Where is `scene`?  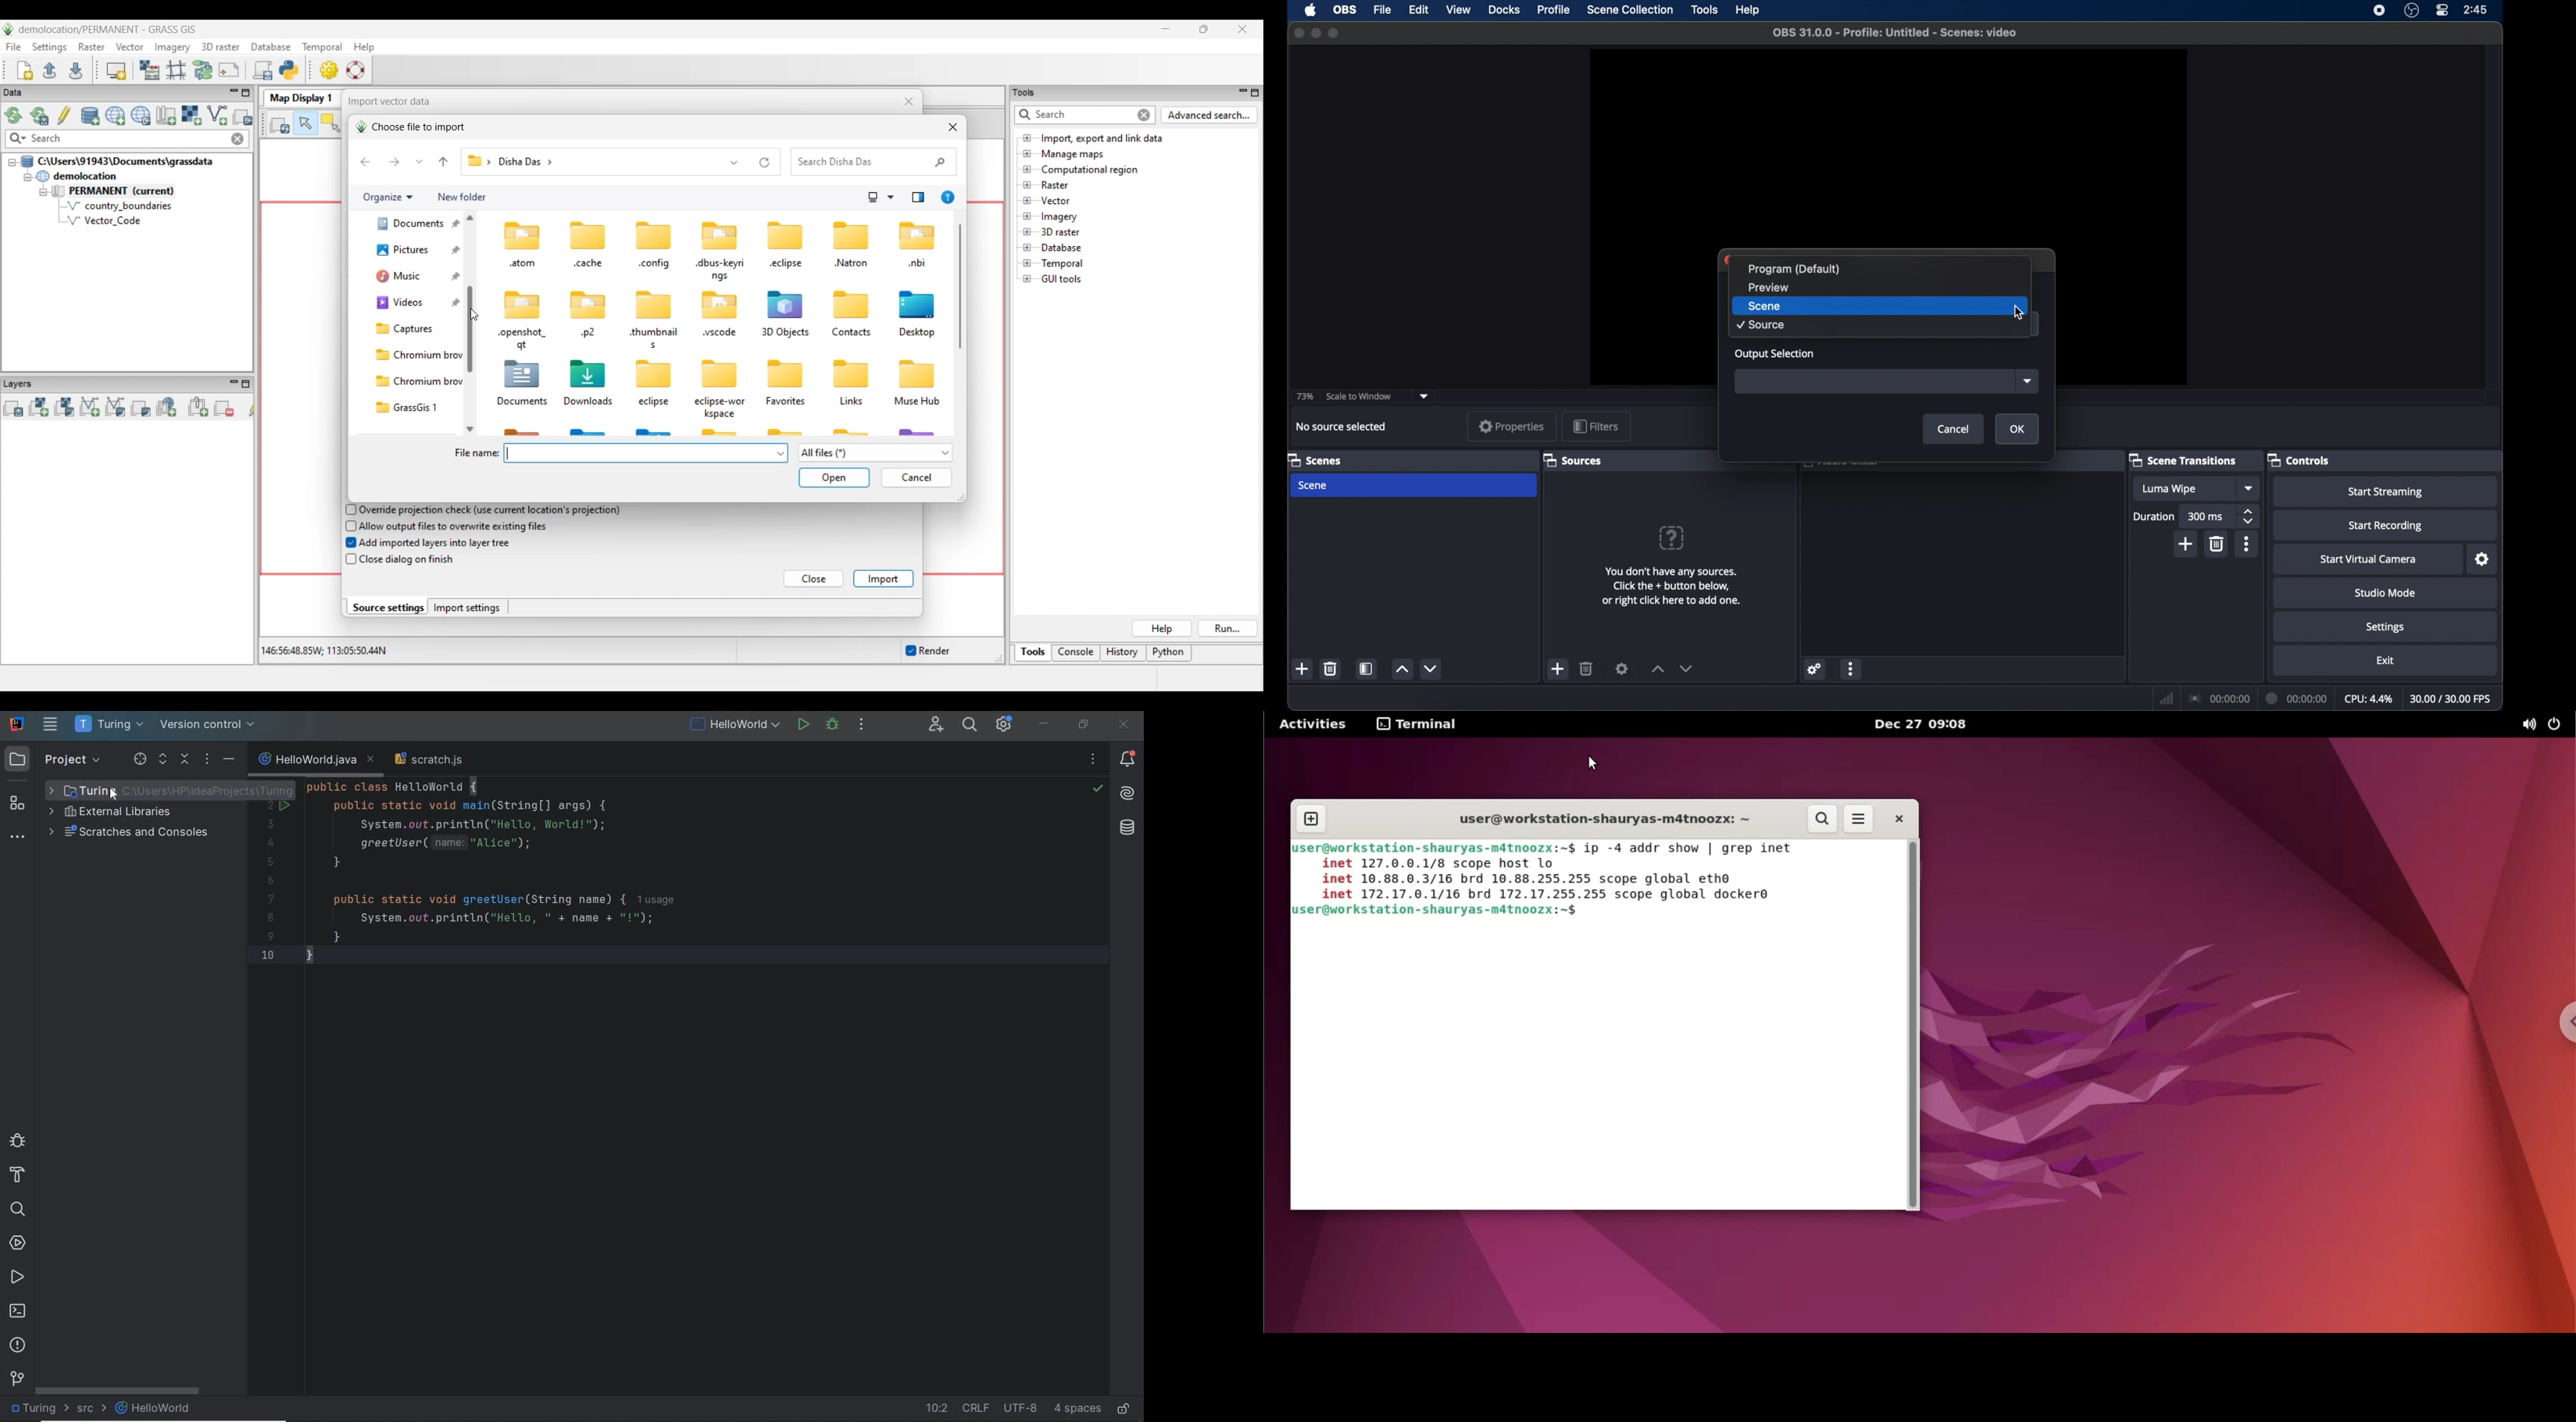 scene is located at coordinates (1880, 306).